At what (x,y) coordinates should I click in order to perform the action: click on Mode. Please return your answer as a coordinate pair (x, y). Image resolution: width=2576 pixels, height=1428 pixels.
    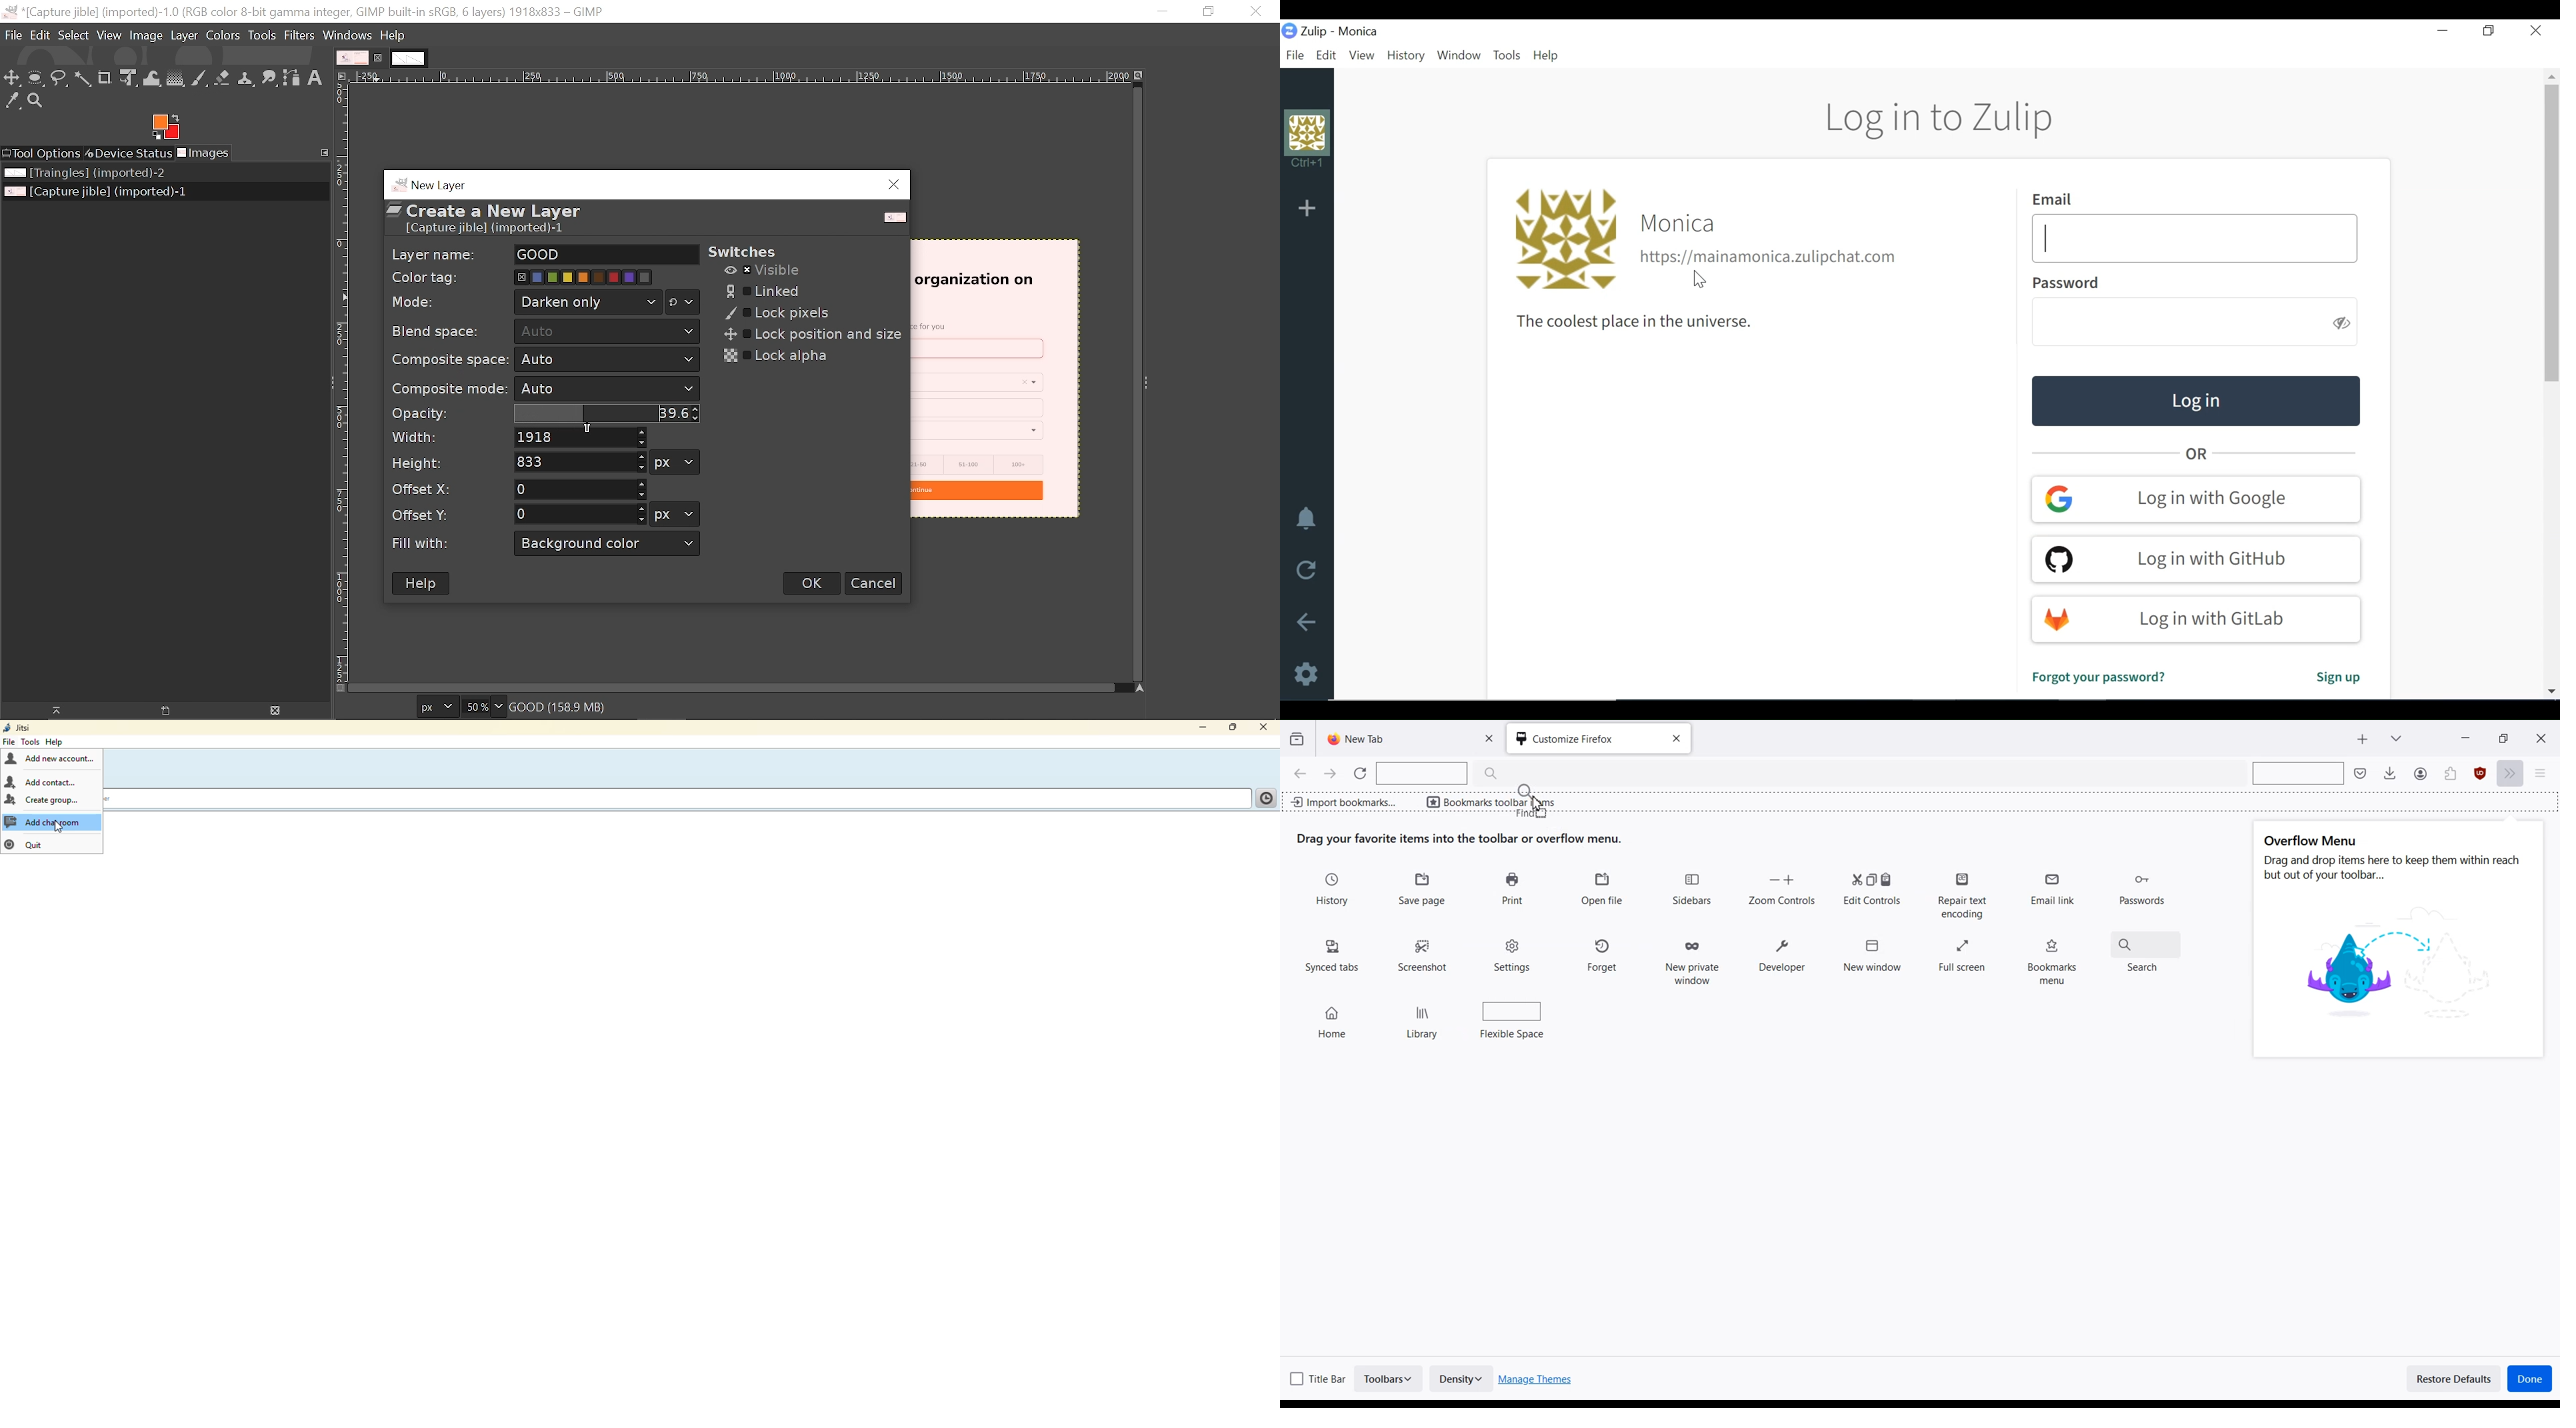
    Looking at the image, I should click on (589, 302).